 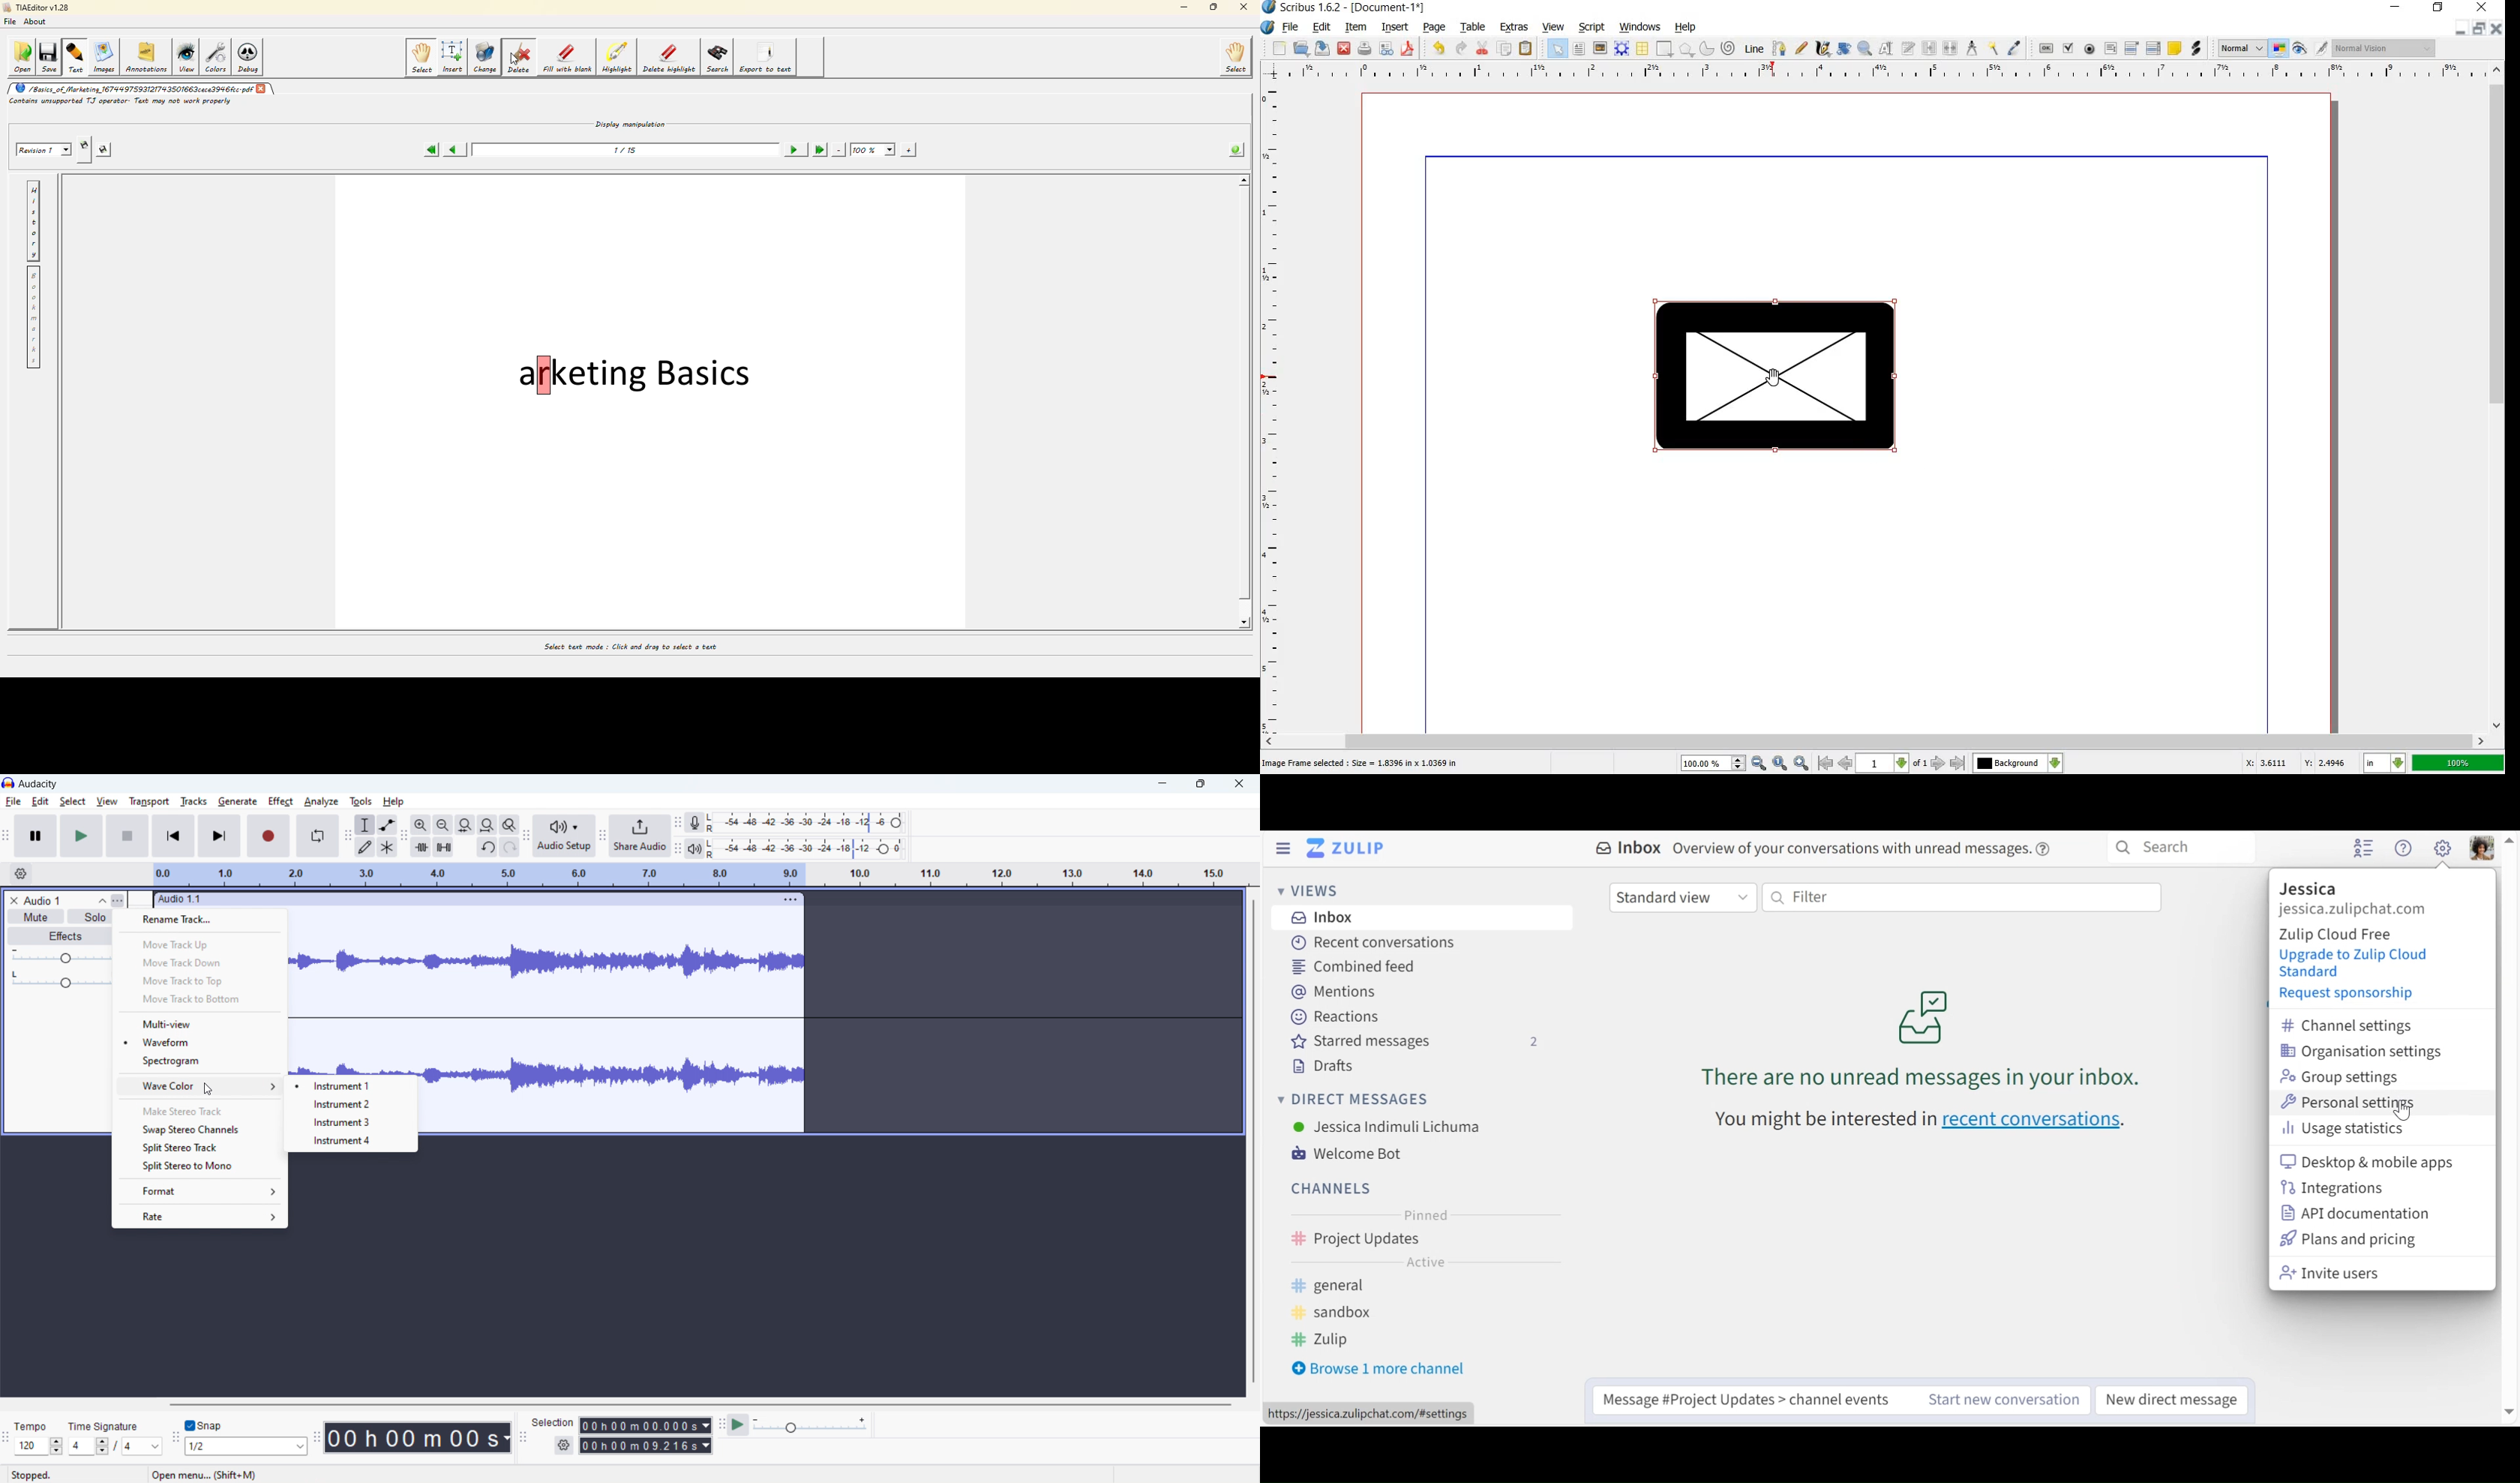 What do you see at coordinates (1353, 27) in the screenshot?
I see `item` at bounding box center [1353, 27].